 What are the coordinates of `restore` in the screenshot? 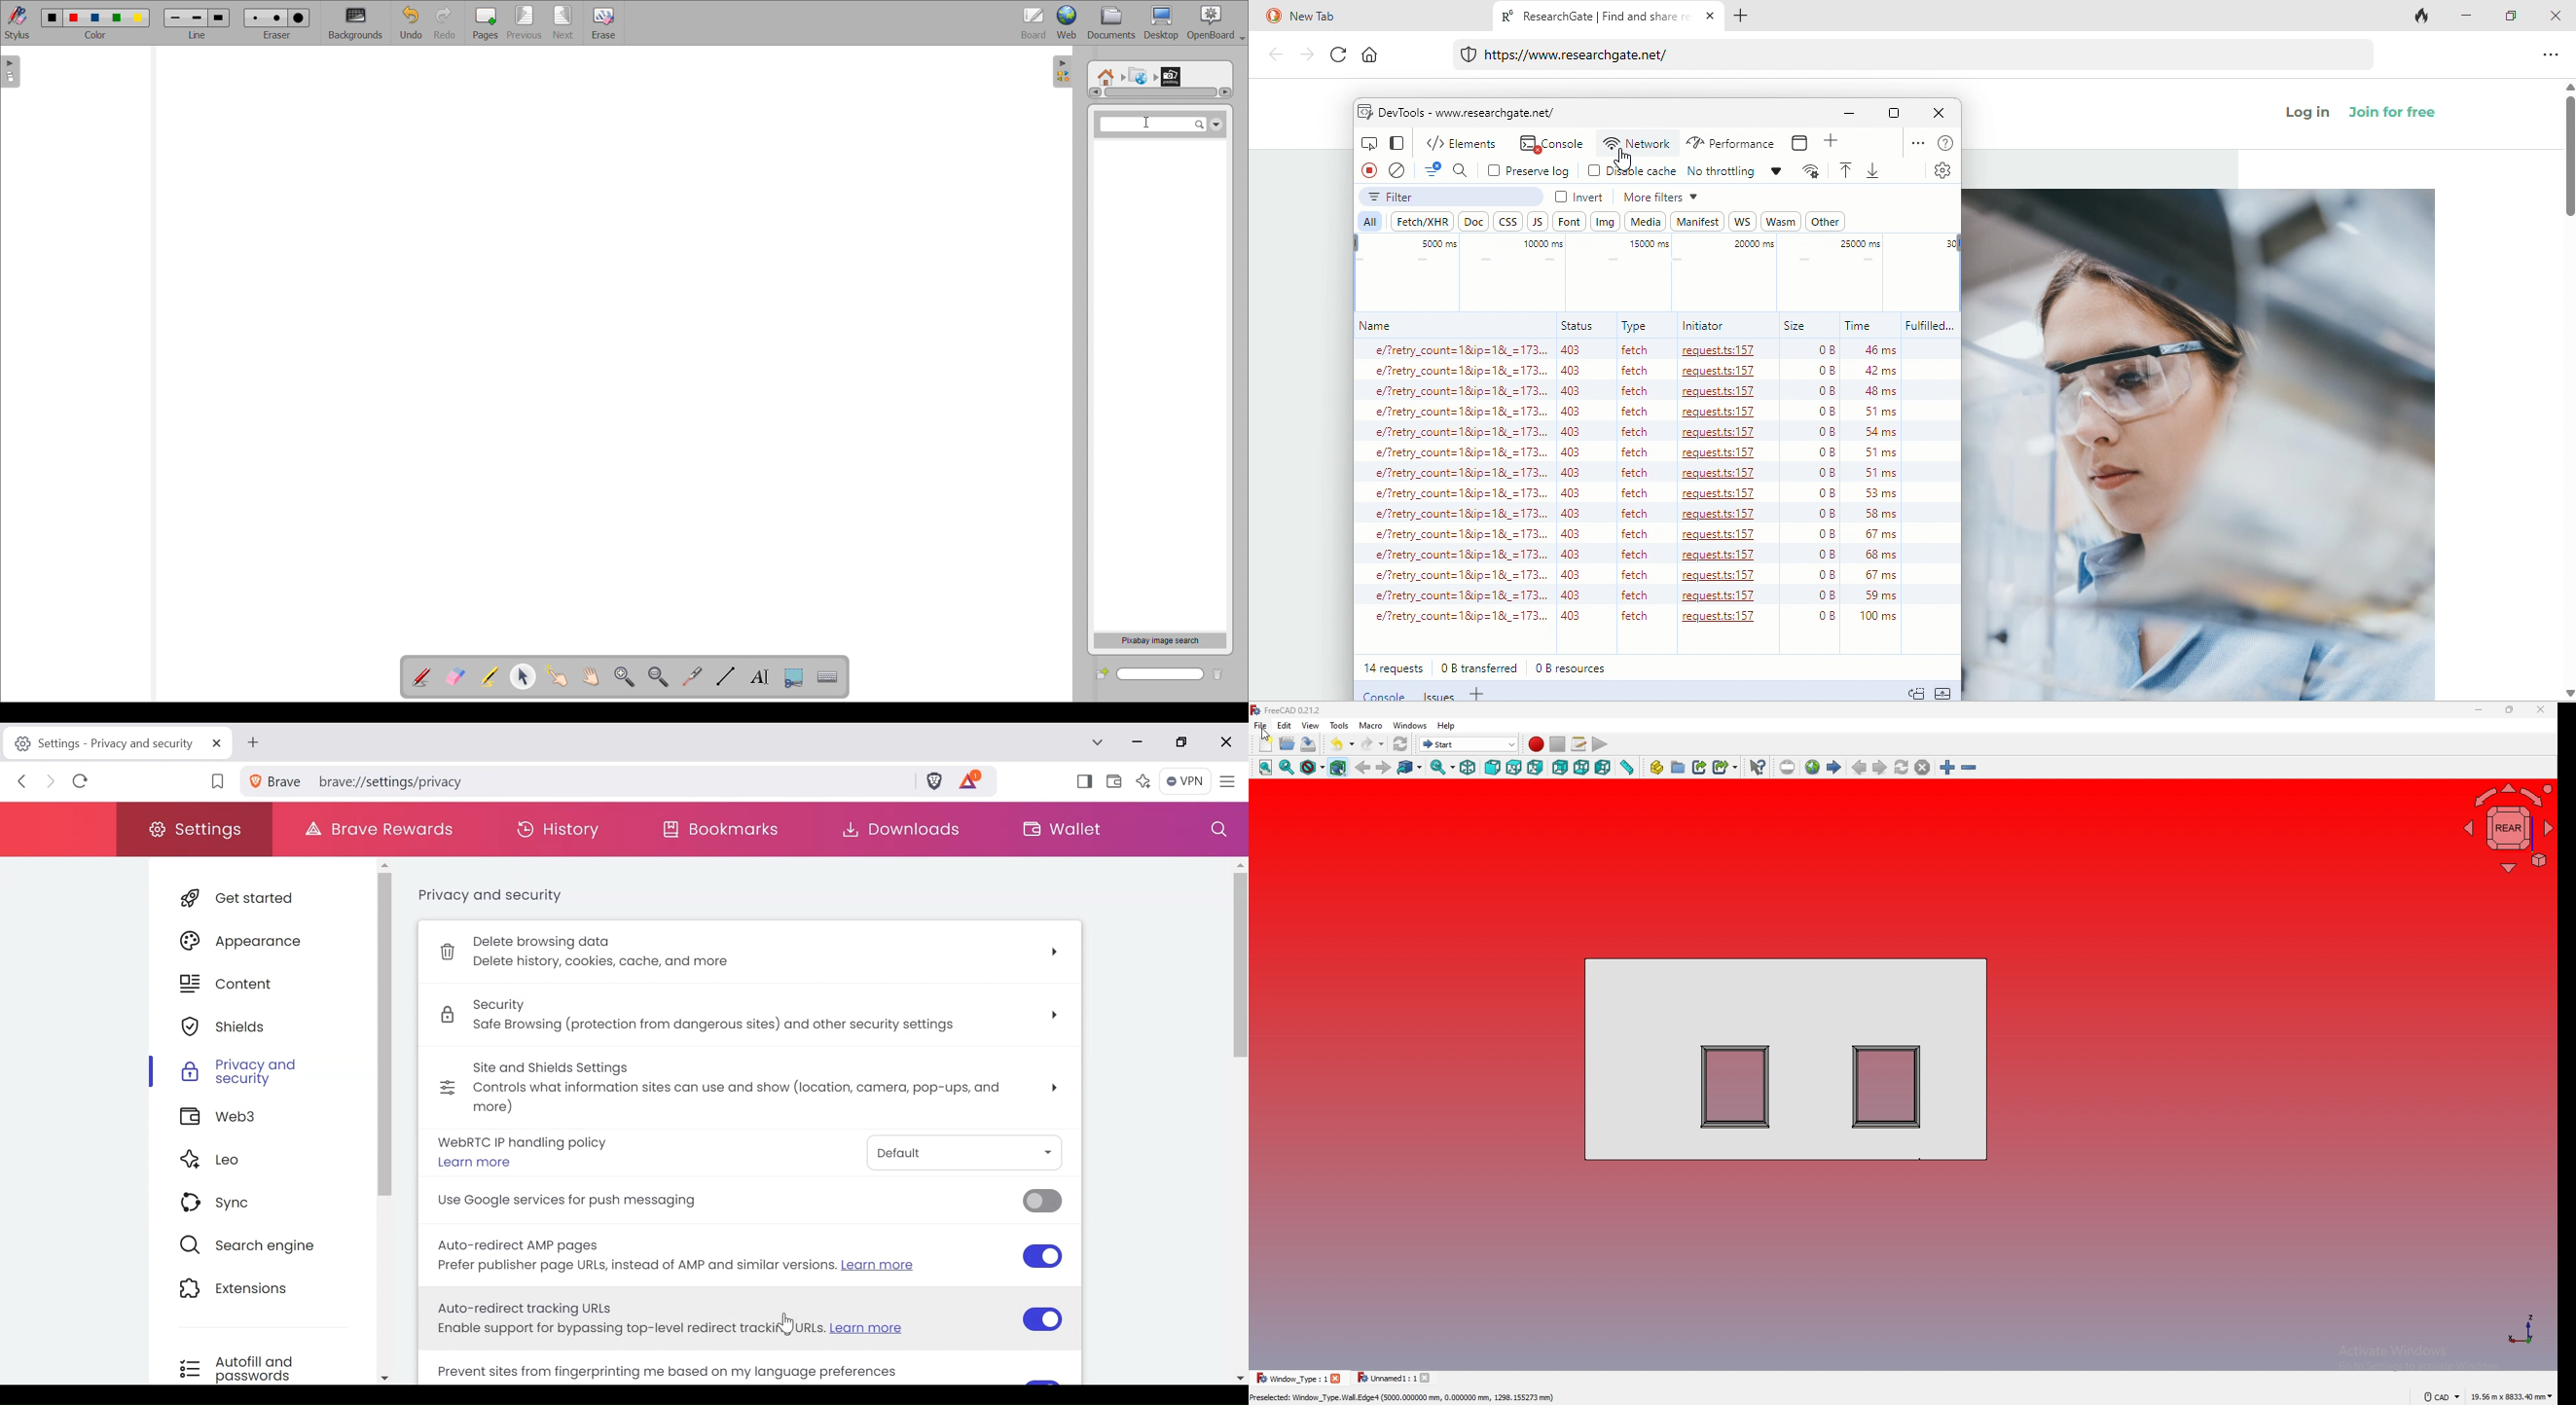 It's located at (1188, 743).